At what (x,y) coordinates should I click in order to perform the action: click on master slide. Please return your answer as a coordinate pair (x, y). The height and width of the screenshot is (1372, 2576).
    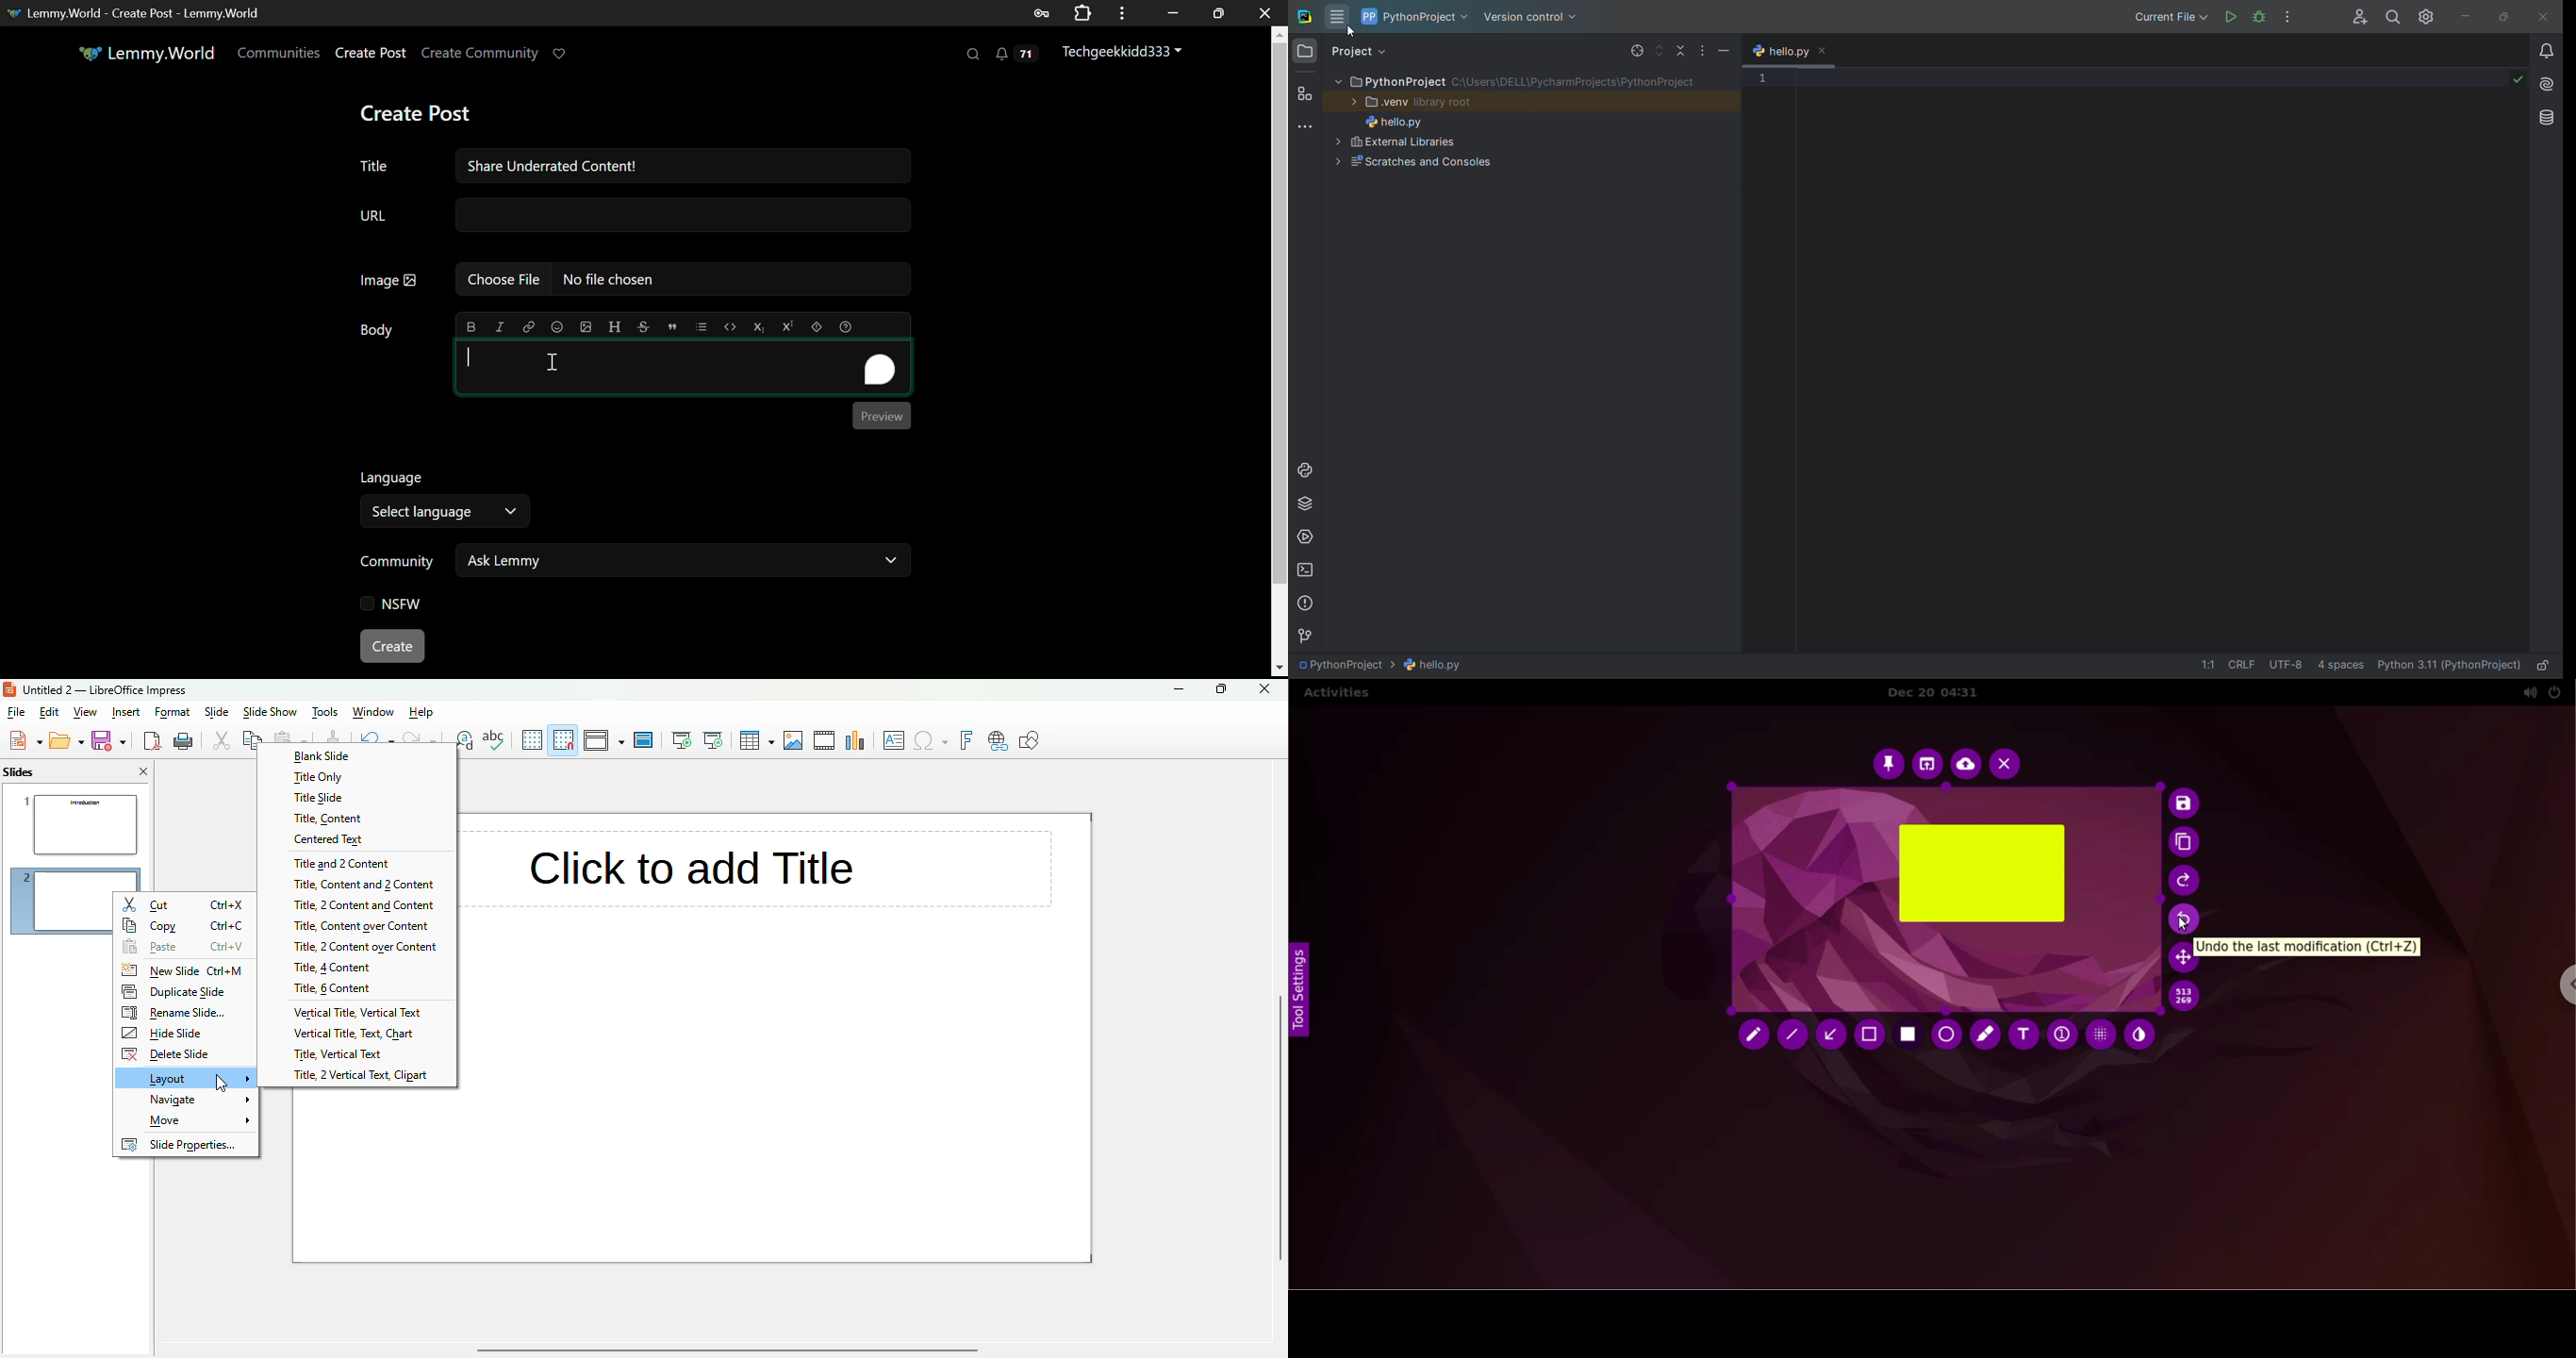
    Looking at the image, I should click on (643, 740).